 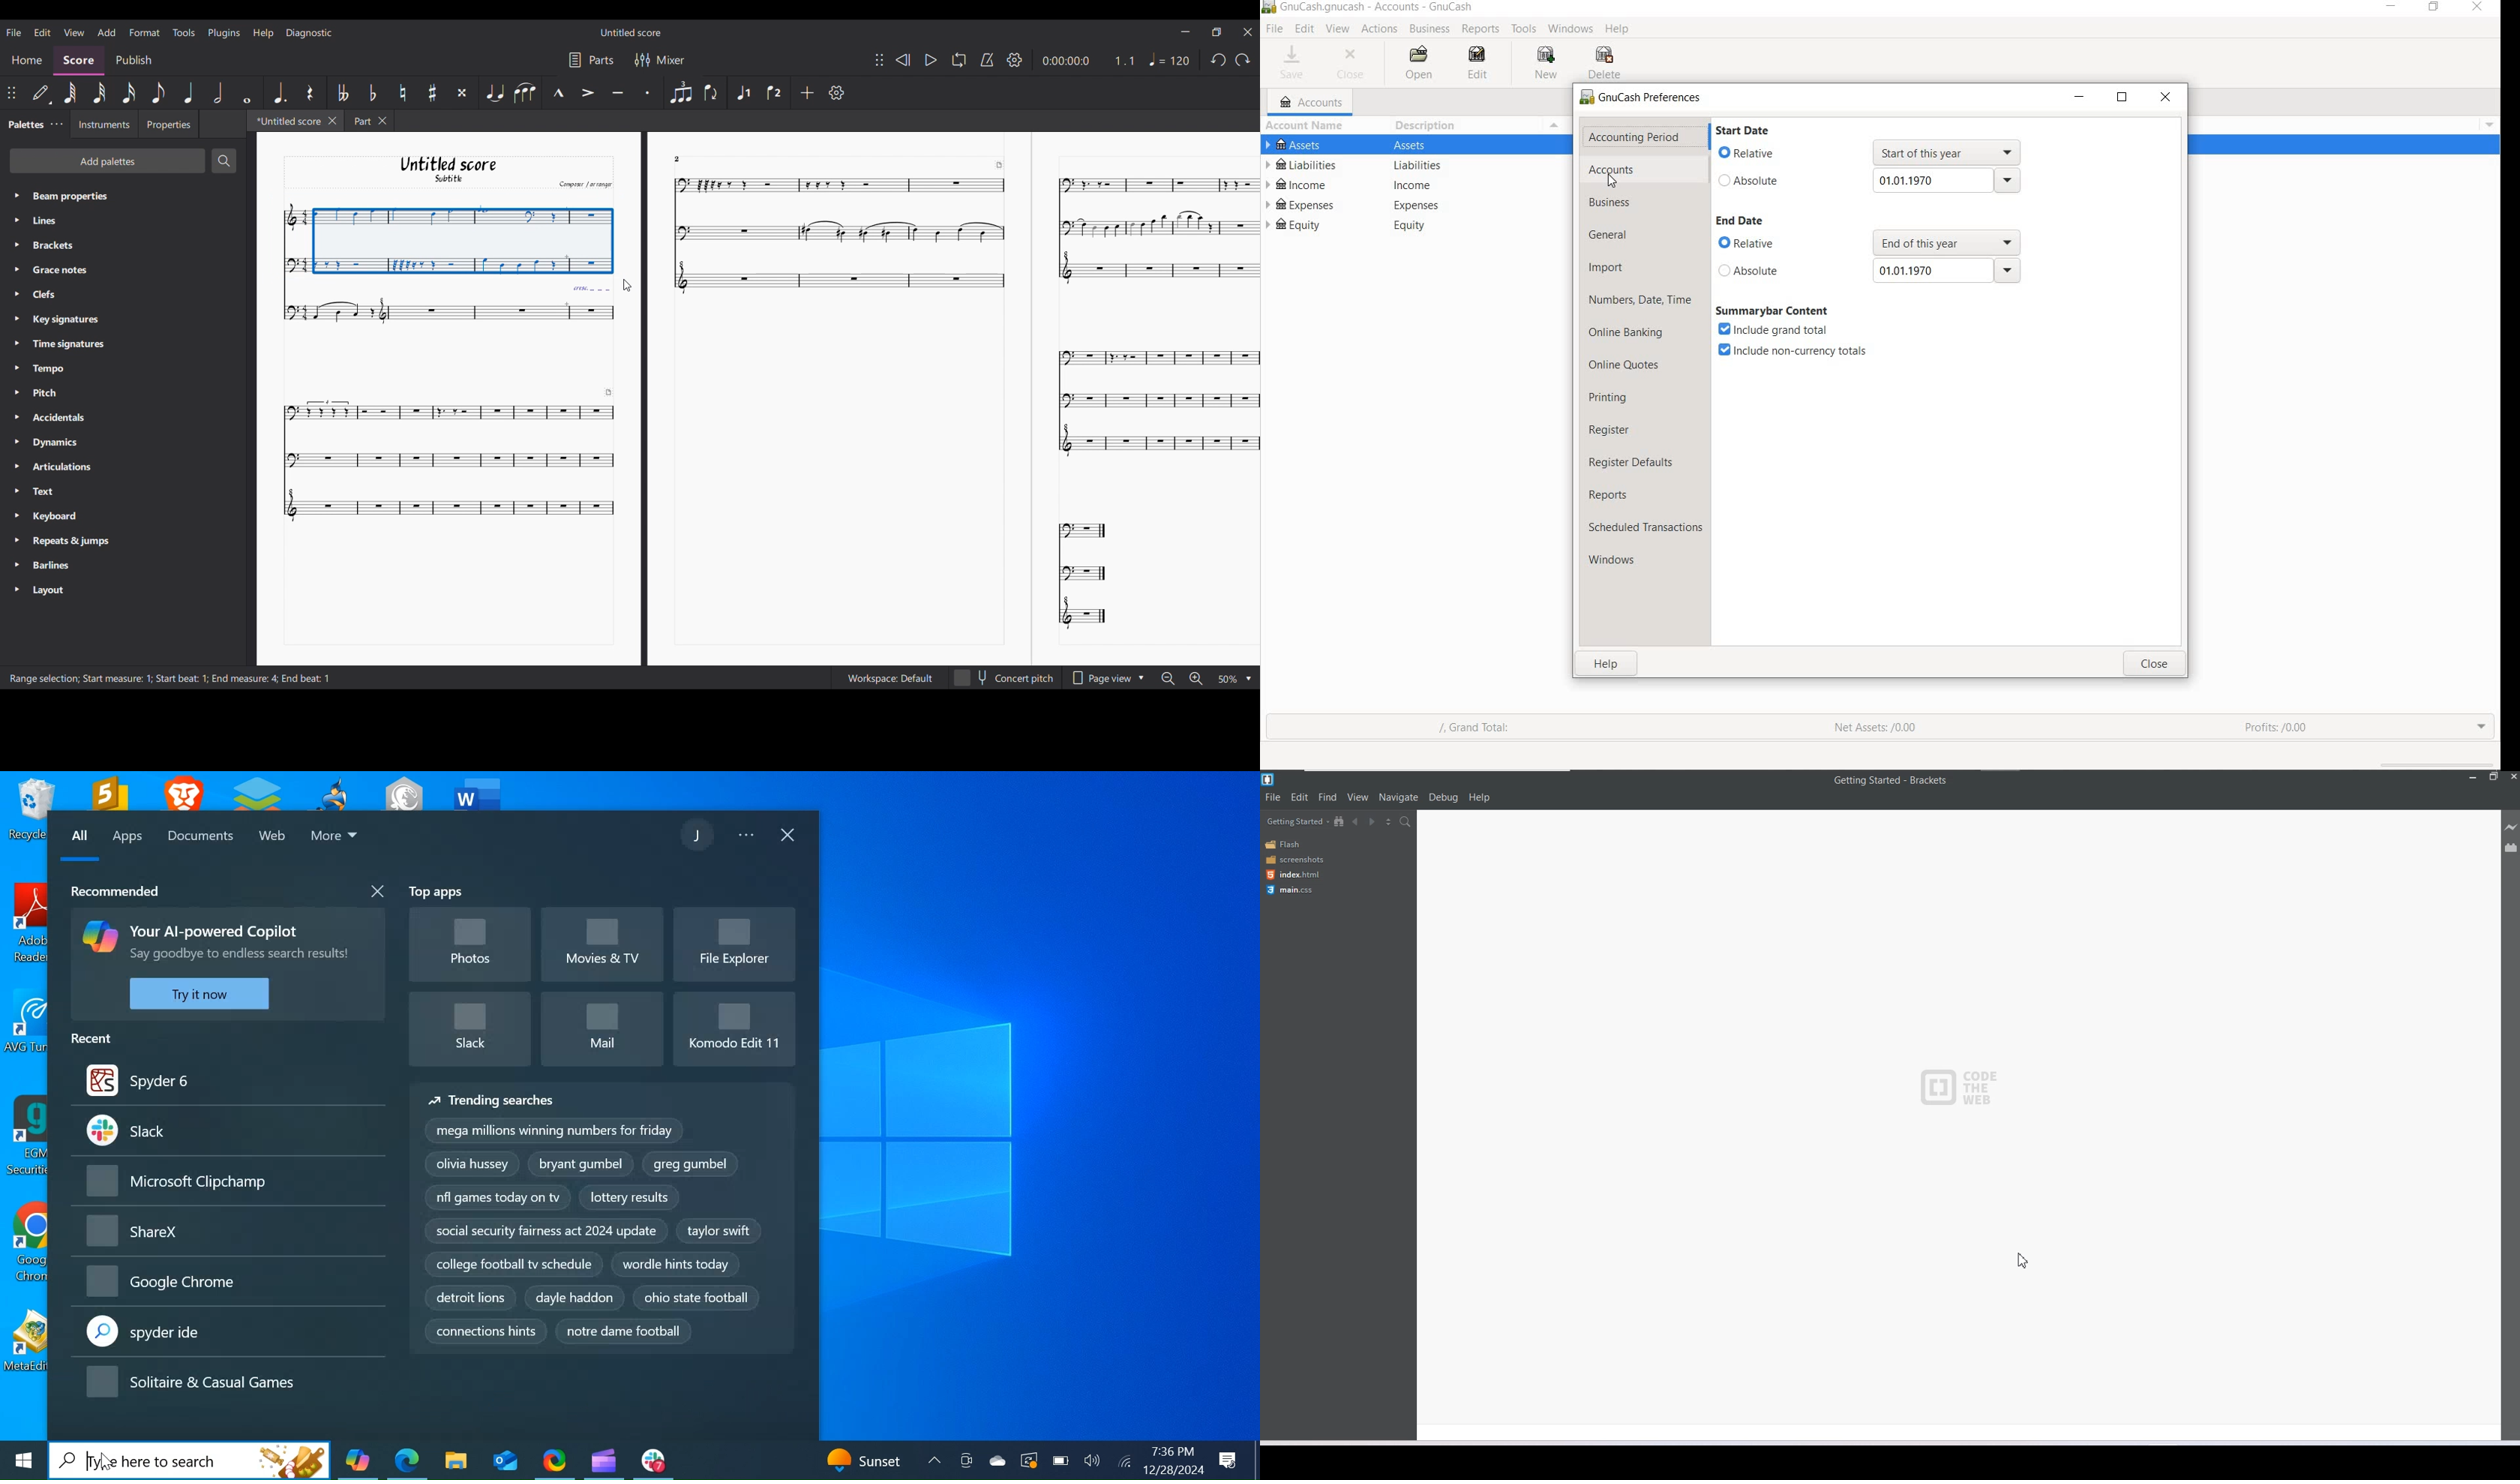 I want to click on , so click(x=839, y=232).